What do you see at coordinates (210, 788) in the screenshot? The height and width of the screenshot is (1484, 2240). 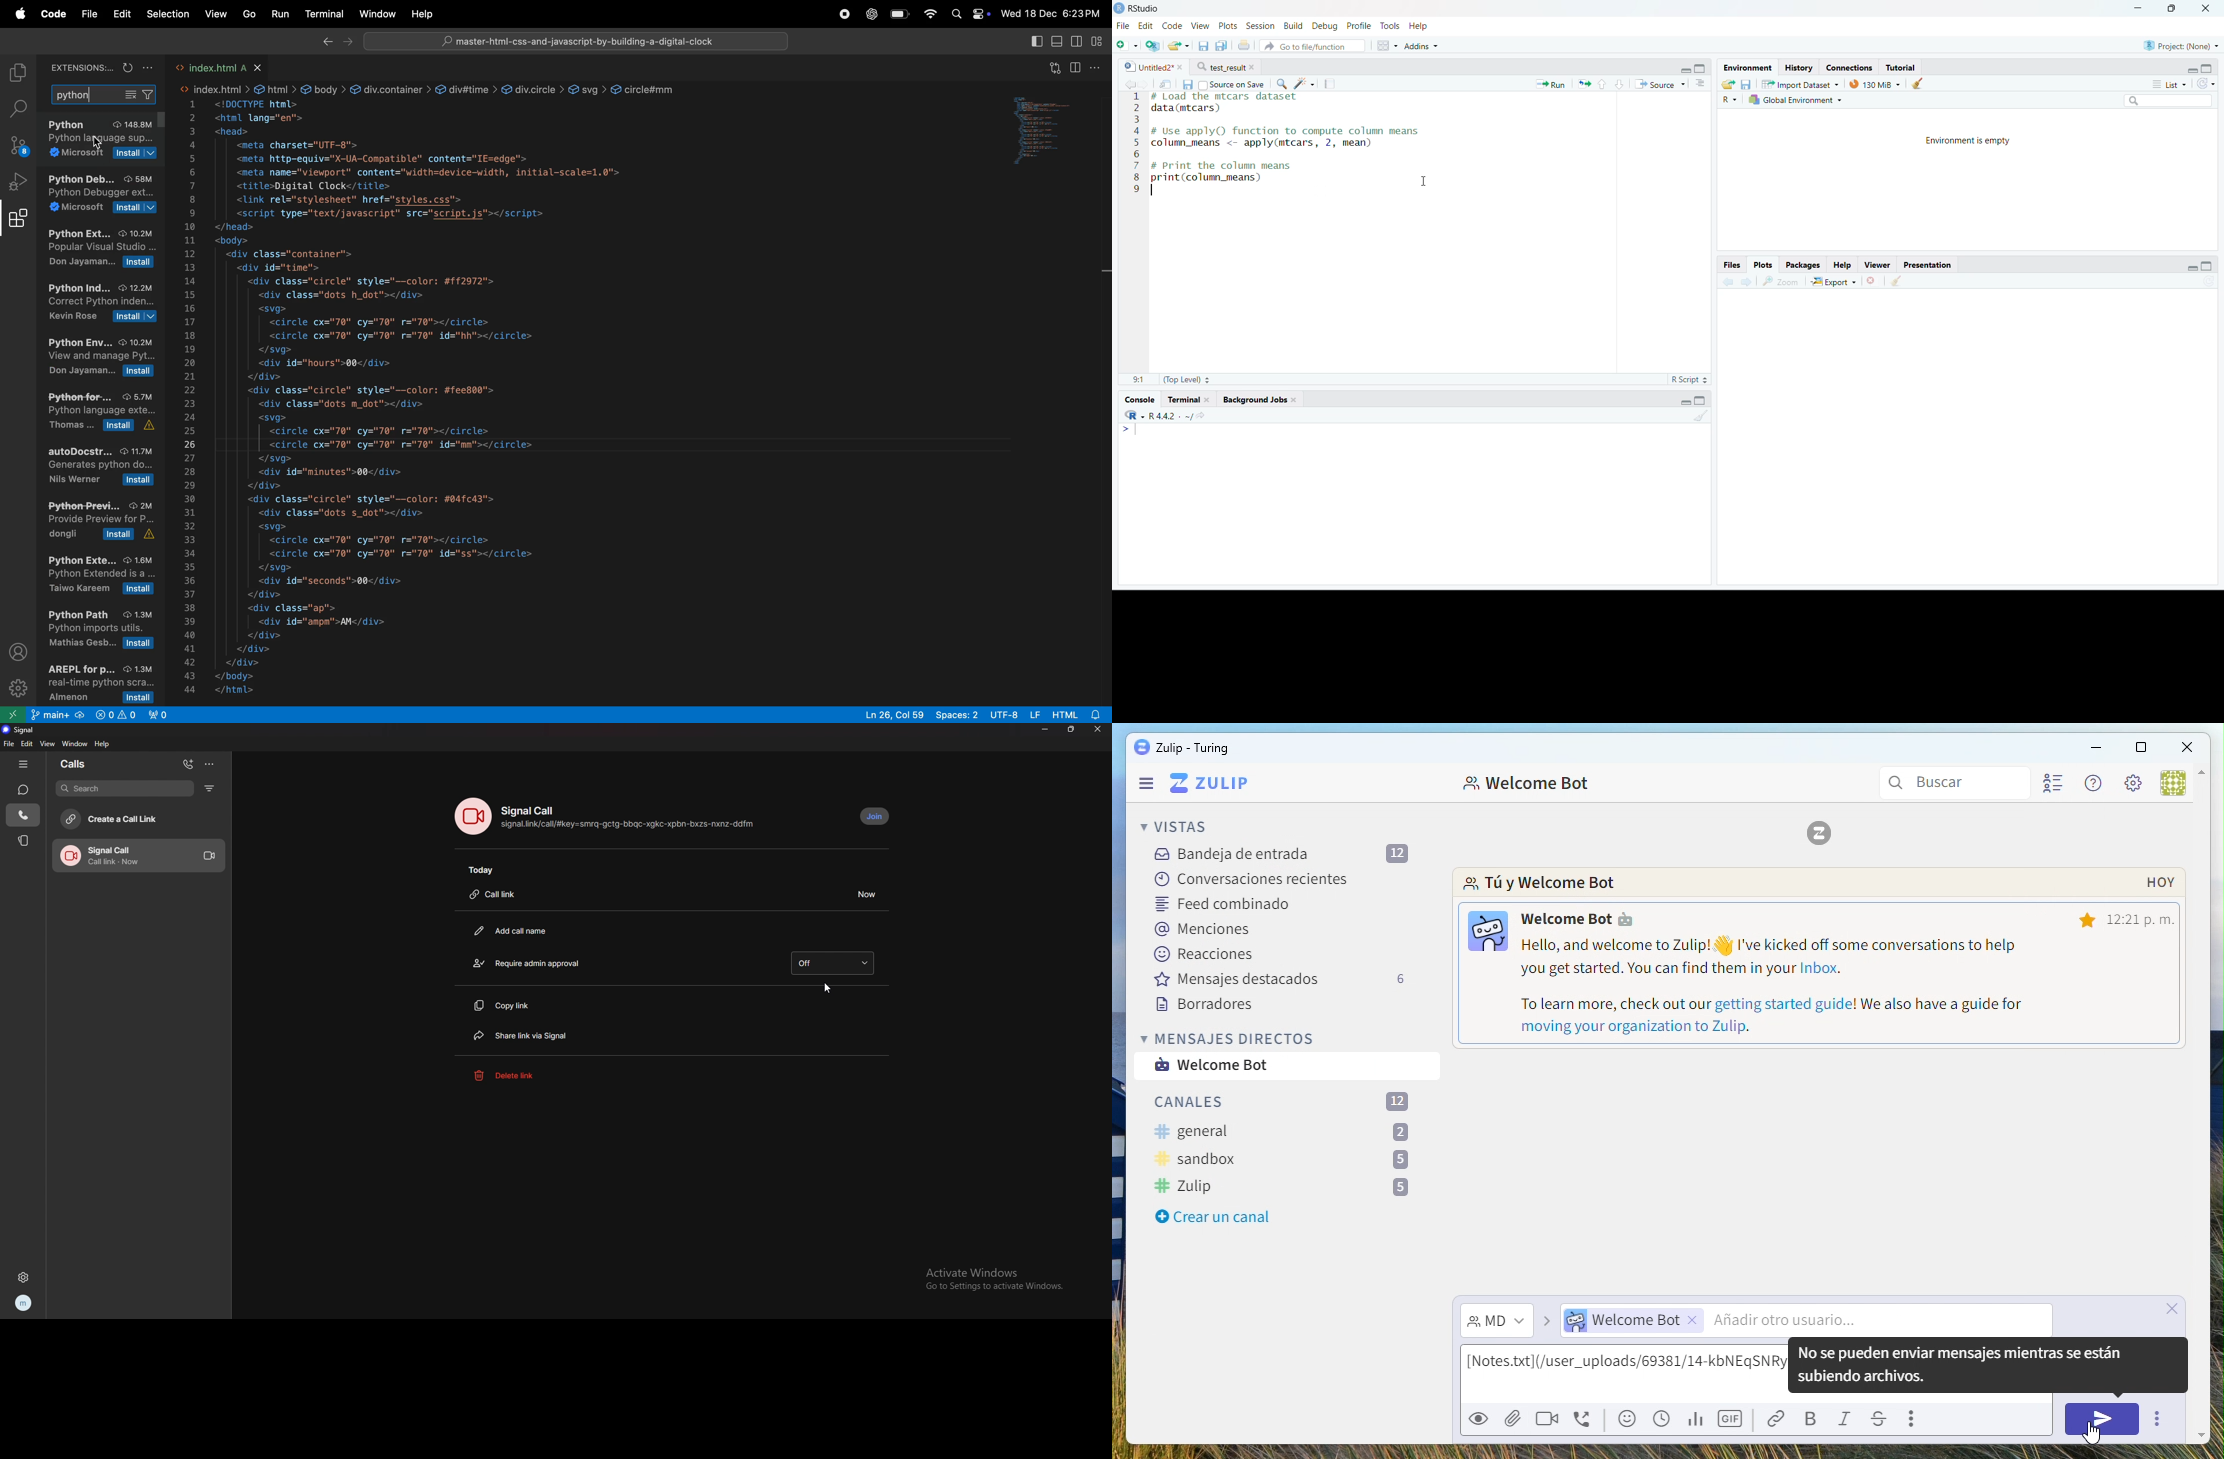 I see `filter` at bounding box center [210, 788].